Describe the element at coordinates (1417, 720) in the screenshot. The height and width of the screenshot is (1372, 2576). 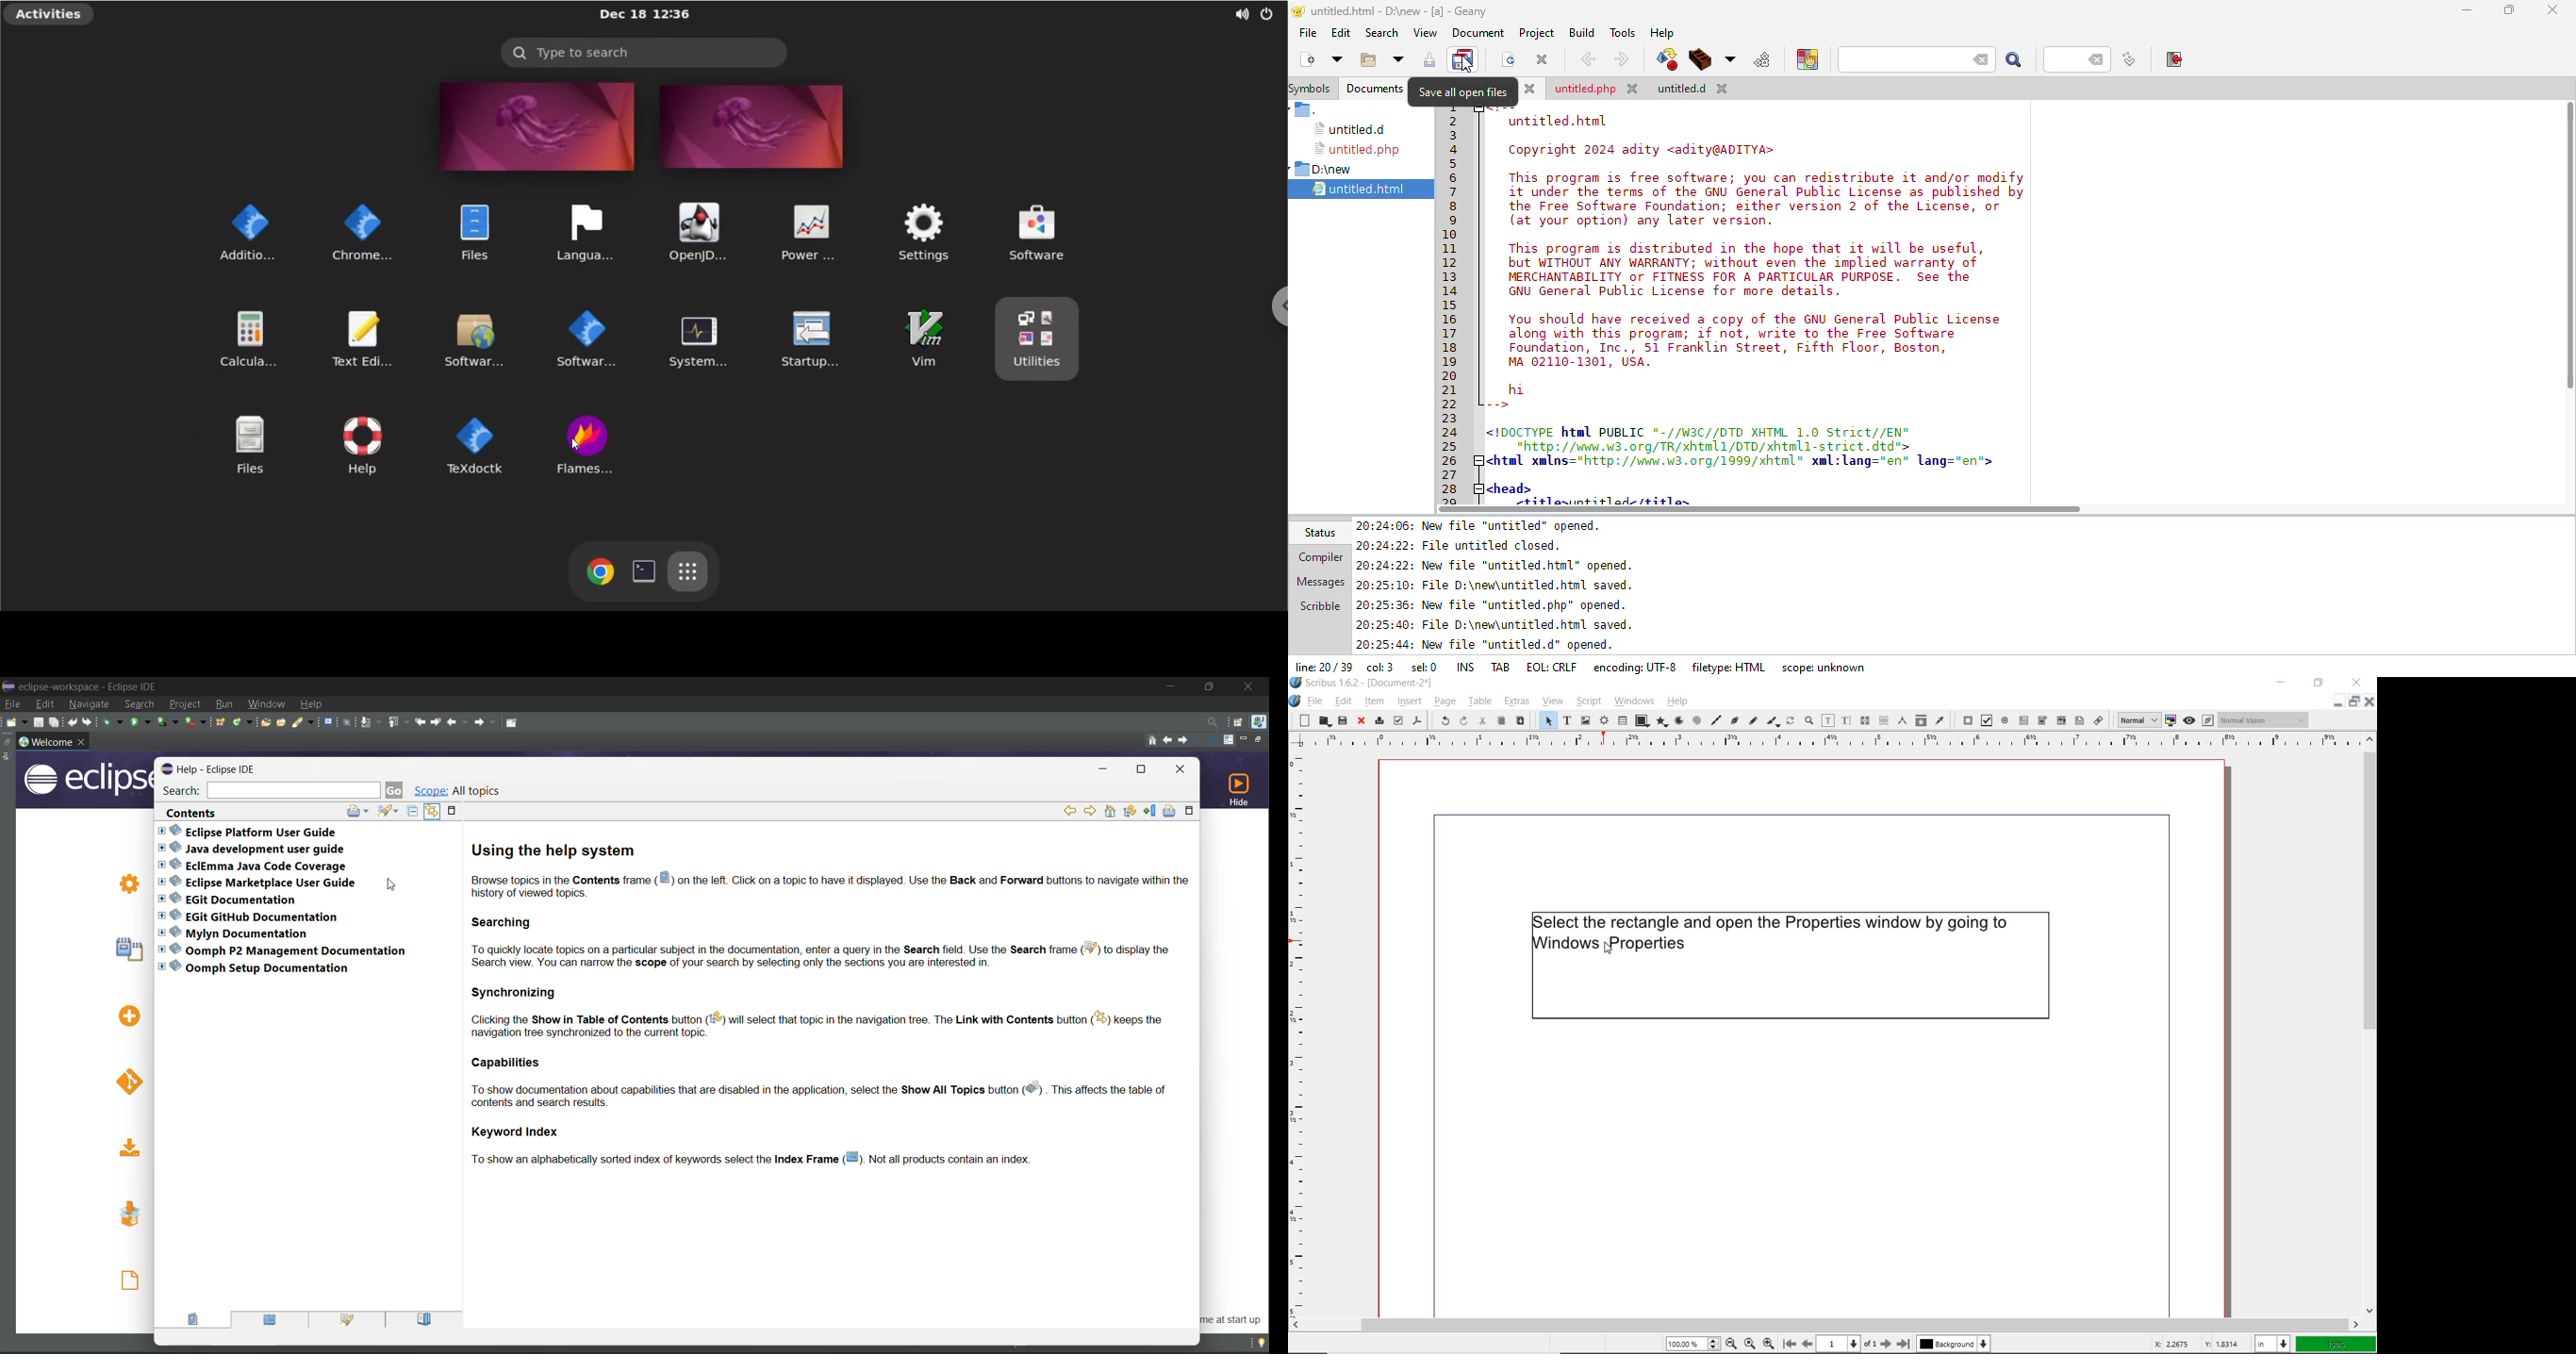
I see `save as pdf` at that location.